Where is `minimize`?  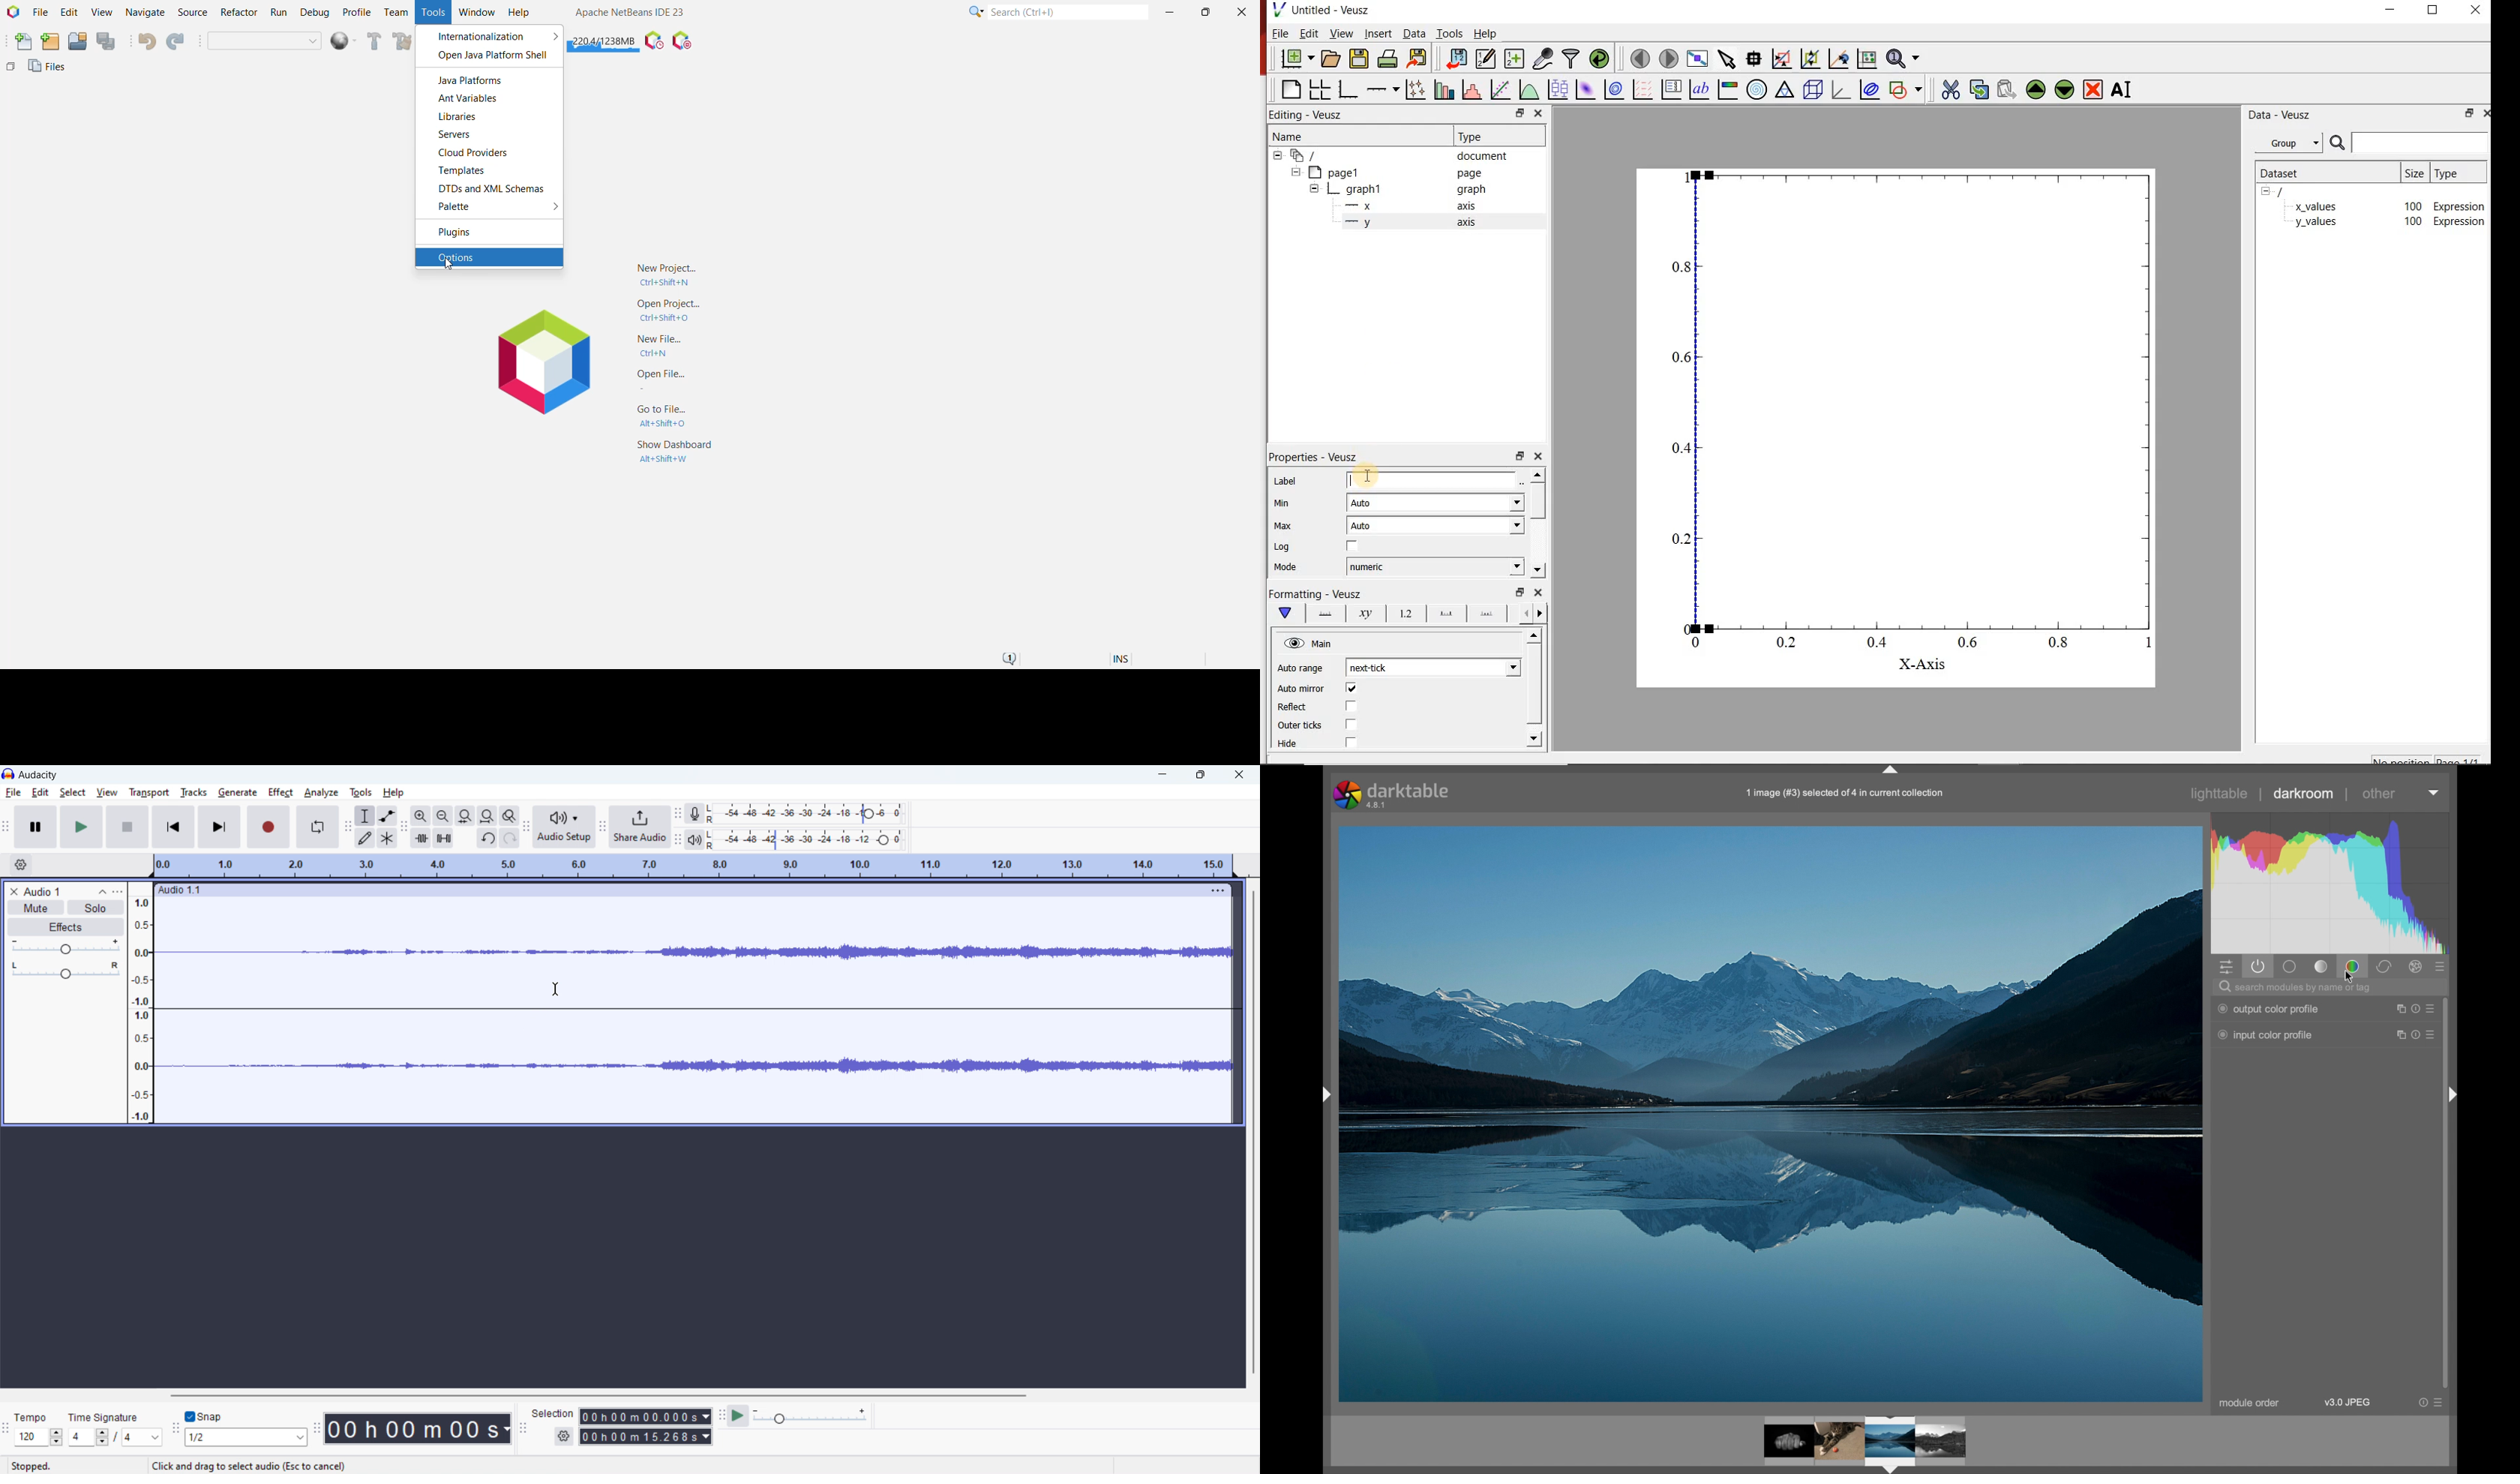
minimize is located at coordinates (1163, 774).